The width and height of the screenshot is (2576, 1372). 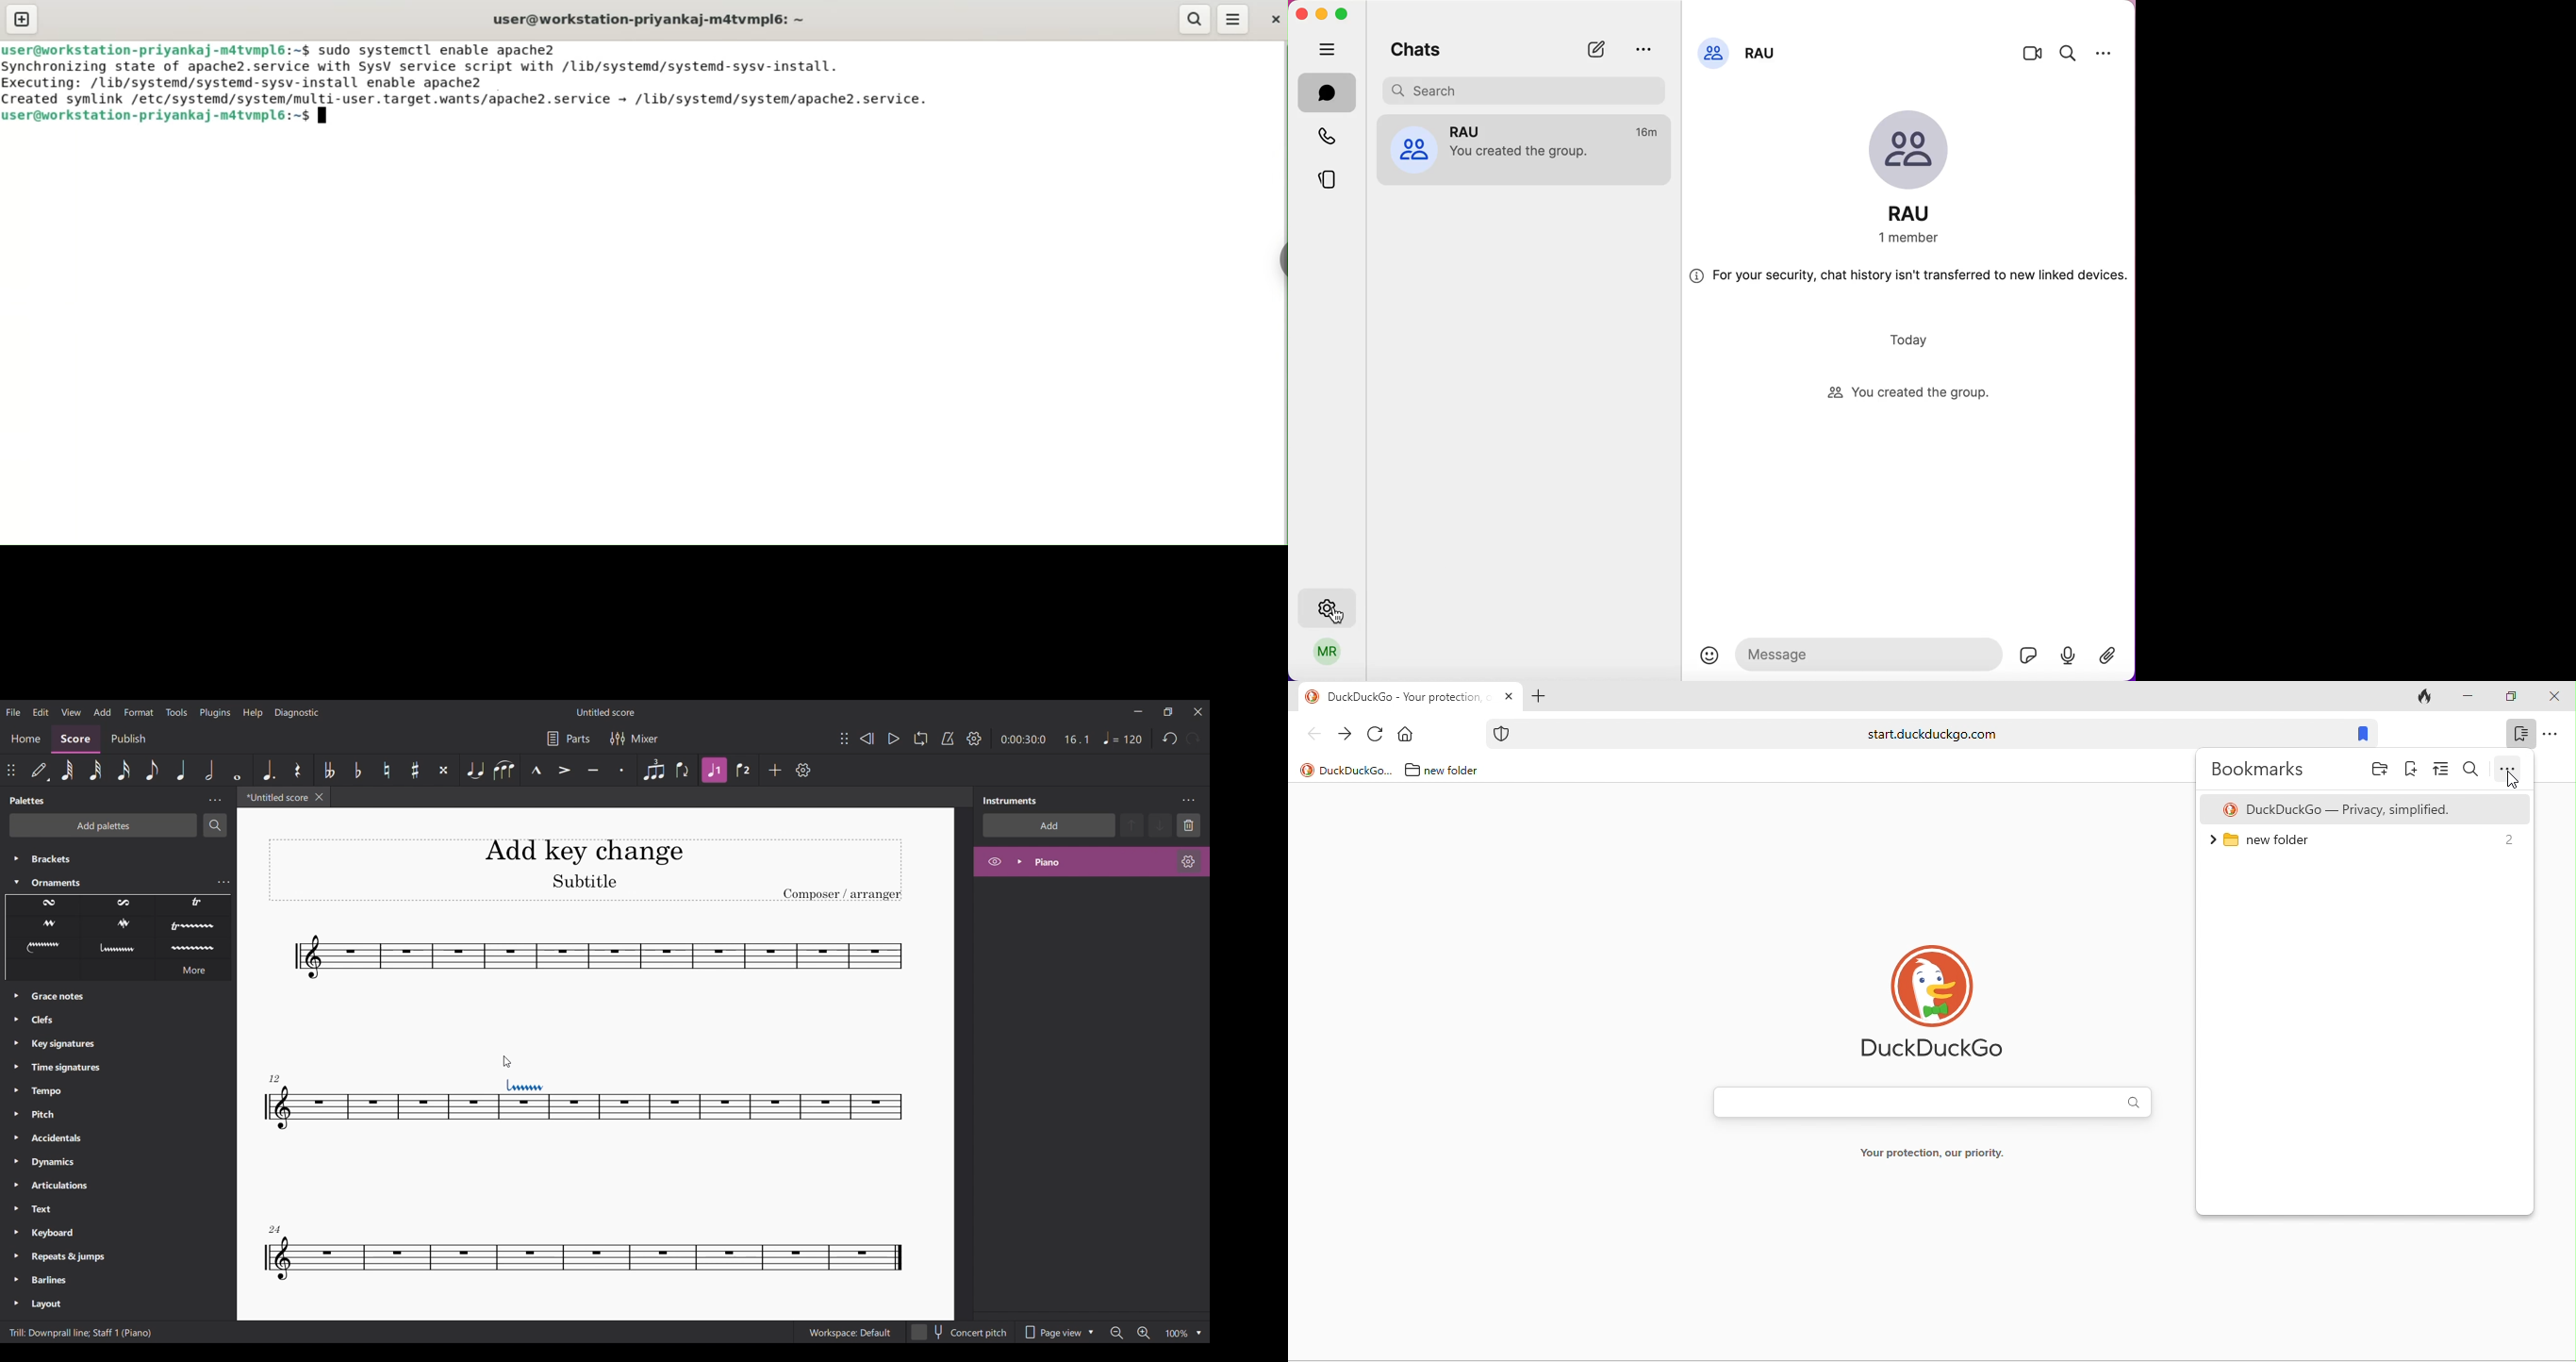 What do you see at coordinates (2068, 654) in the screenshot?
I see `record audio` at bounding box center [2068, 654].